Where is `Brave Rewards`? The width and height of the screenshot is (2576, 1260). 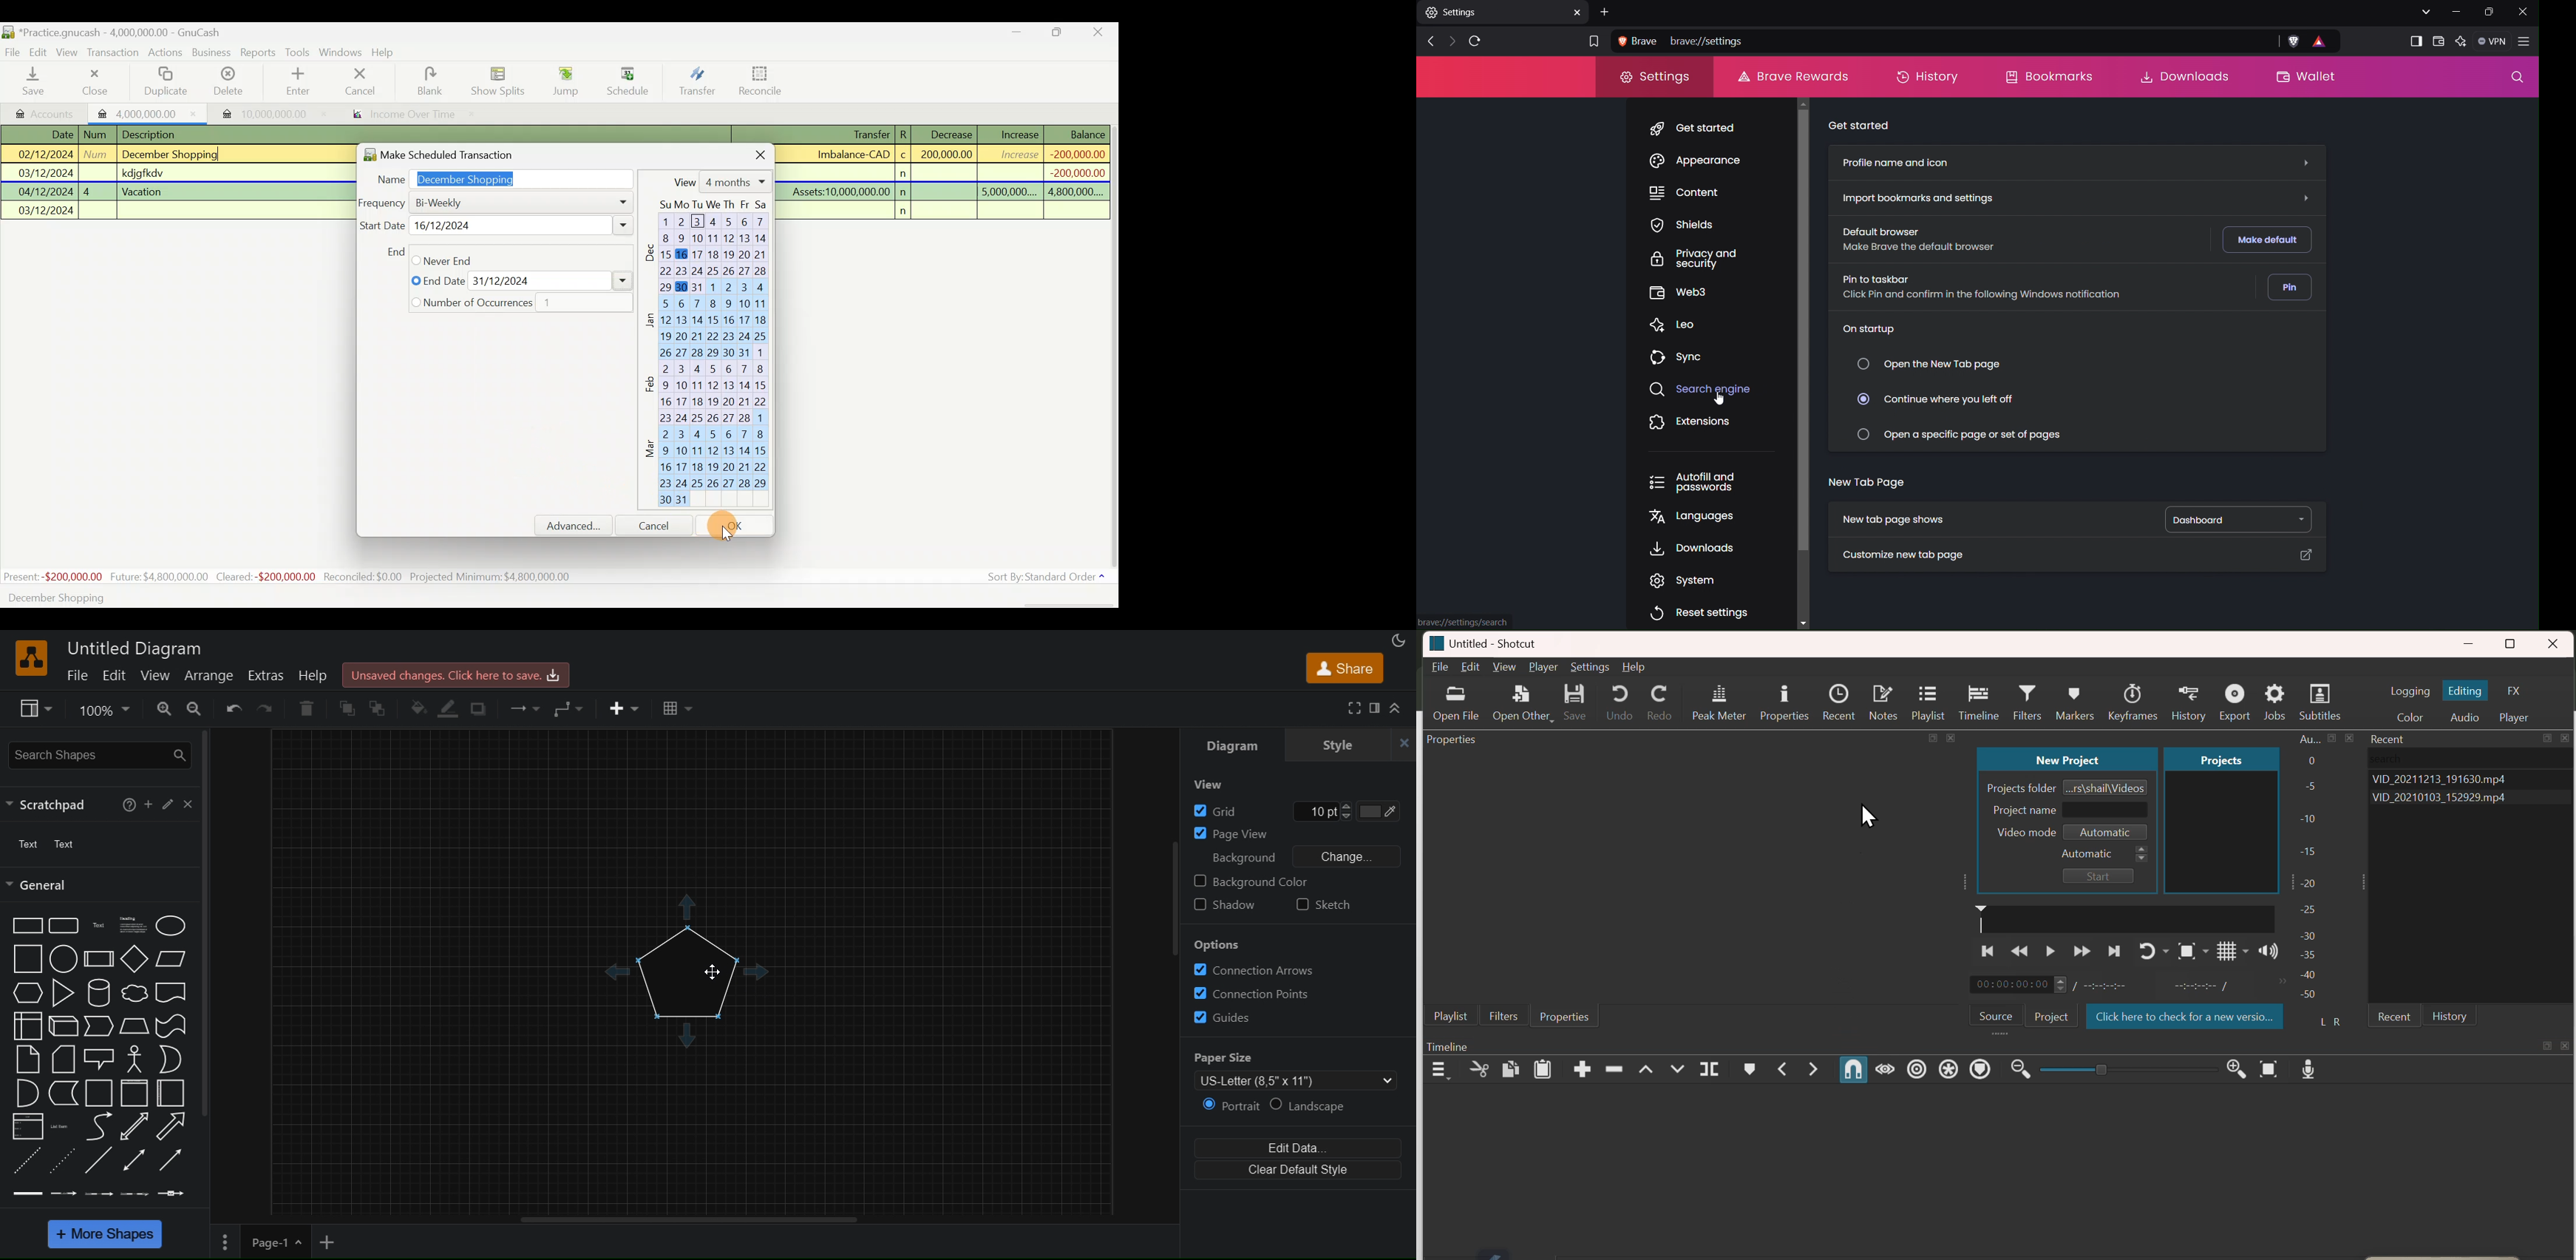 Brave Rewards is located at coordinates (1792, 76).